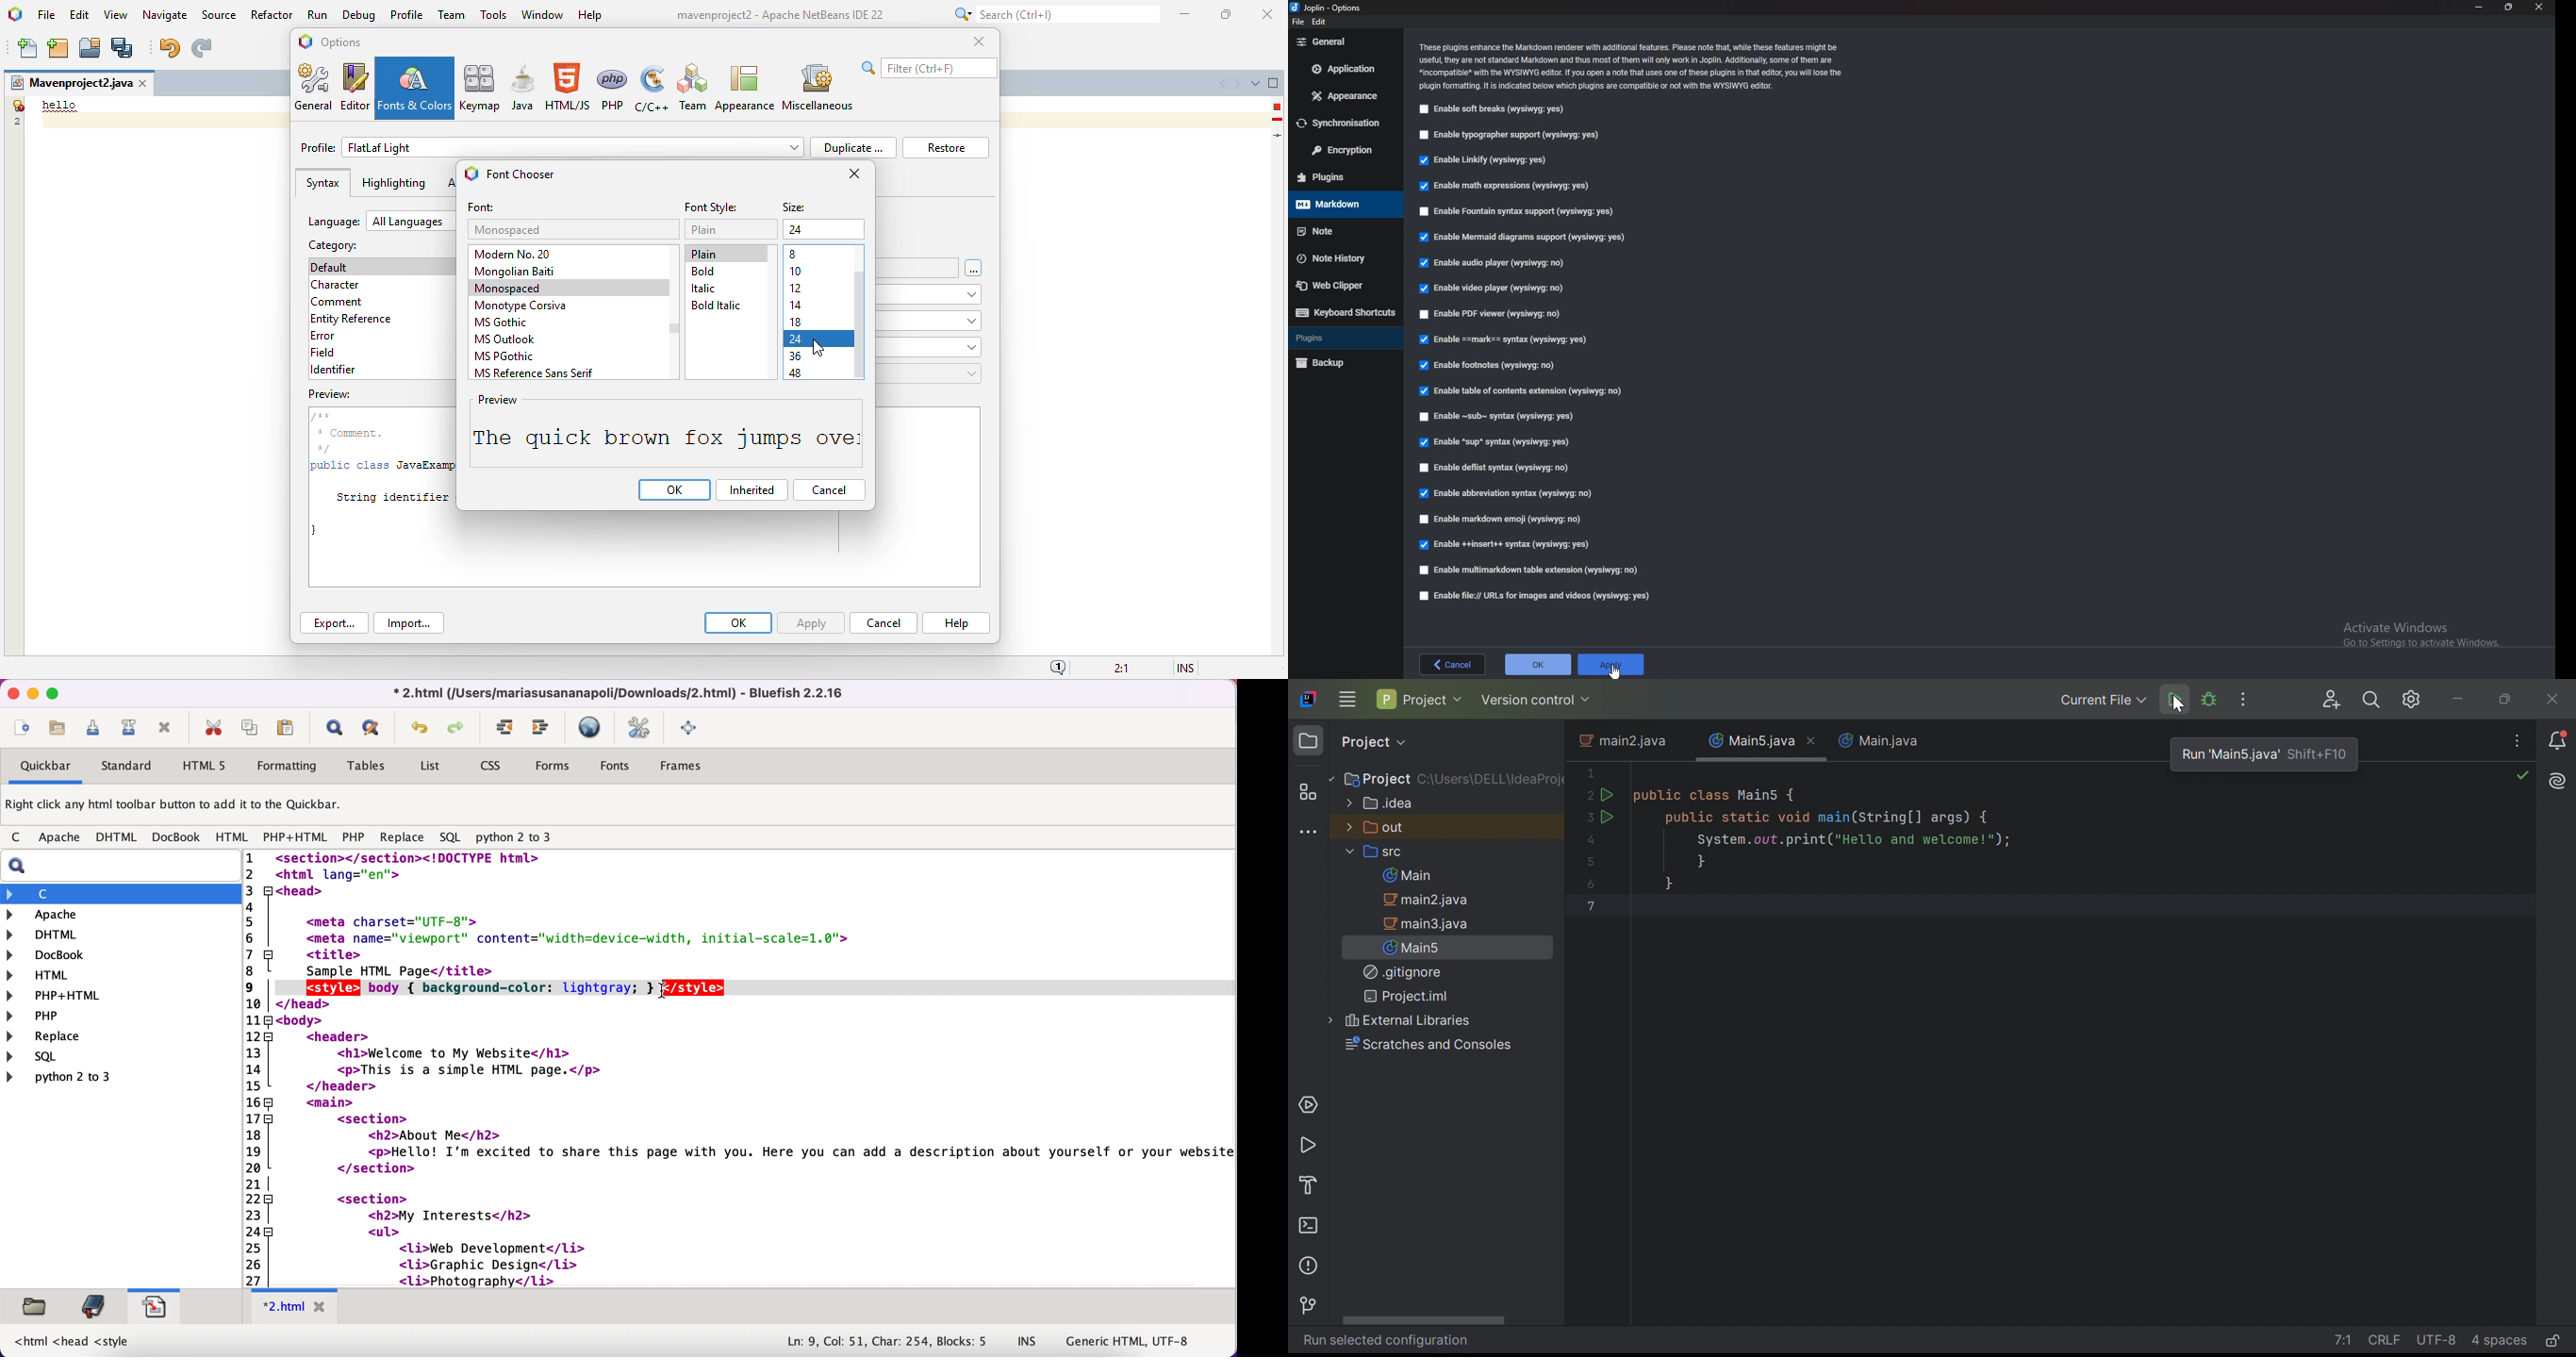  I want to click on file, so click(1300, 22).